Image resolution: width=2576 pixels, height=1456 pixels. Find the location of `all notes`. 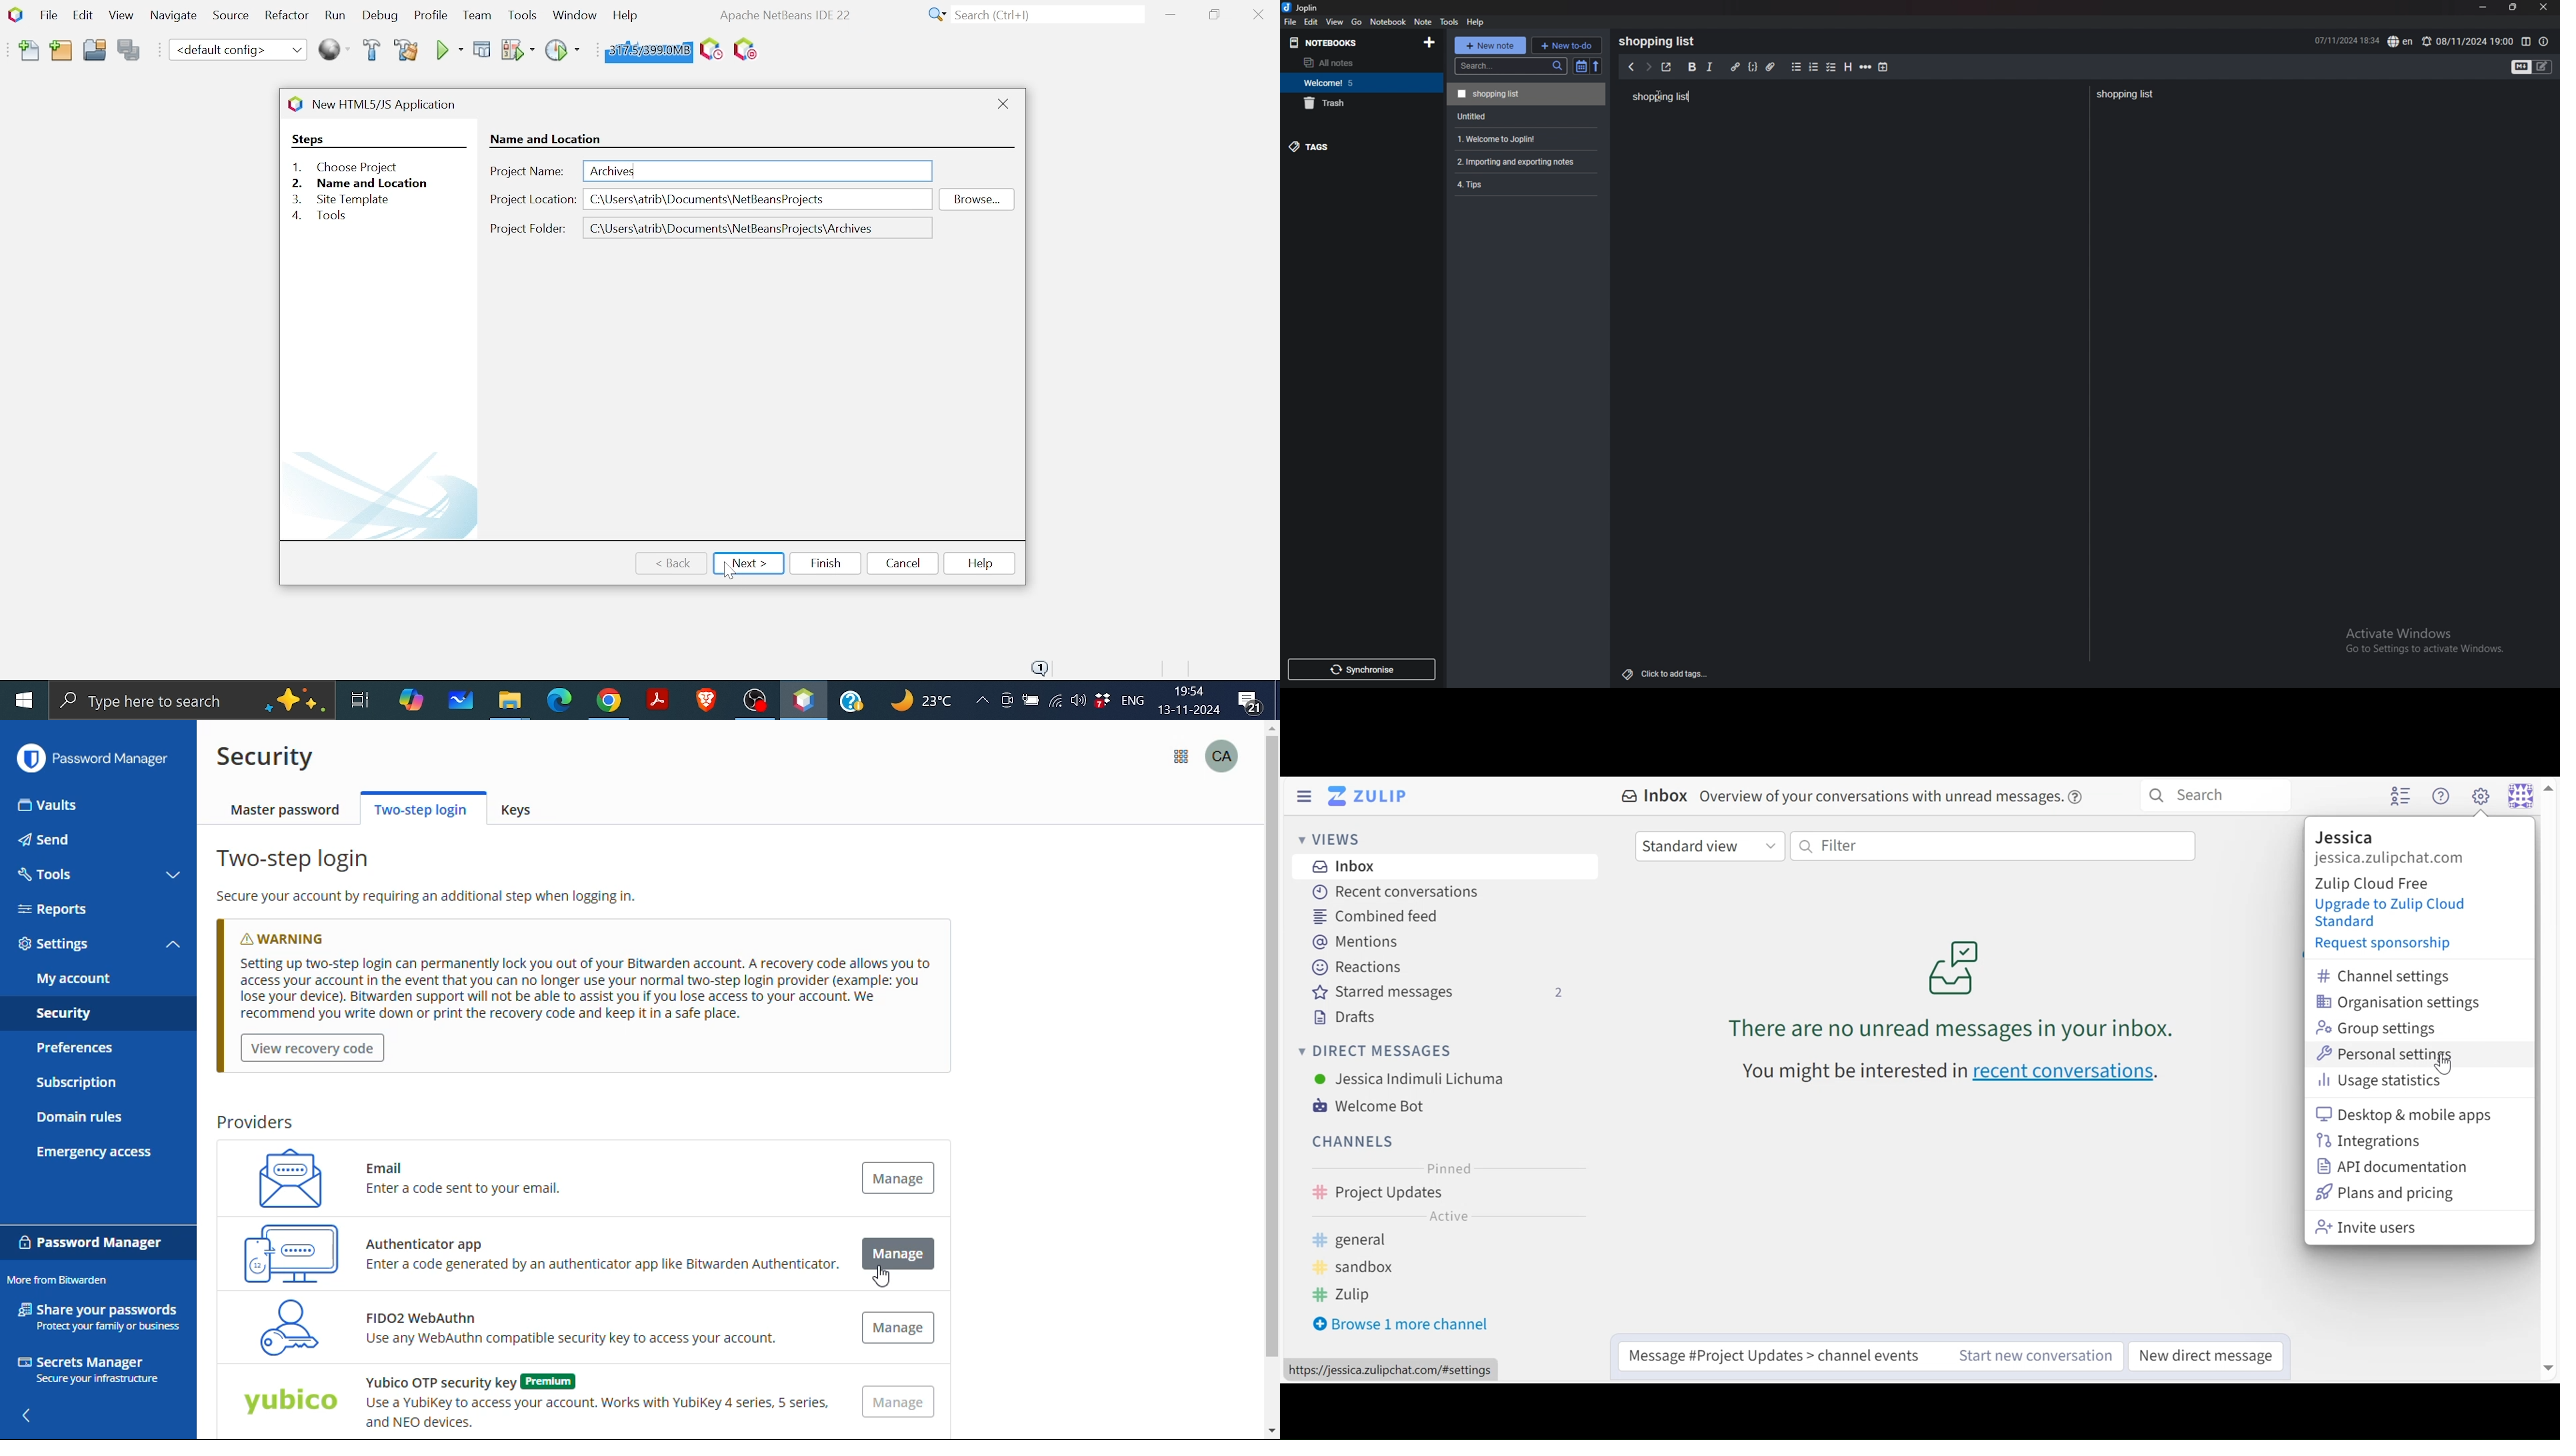

all notes is located at coordinates (1355, 63).